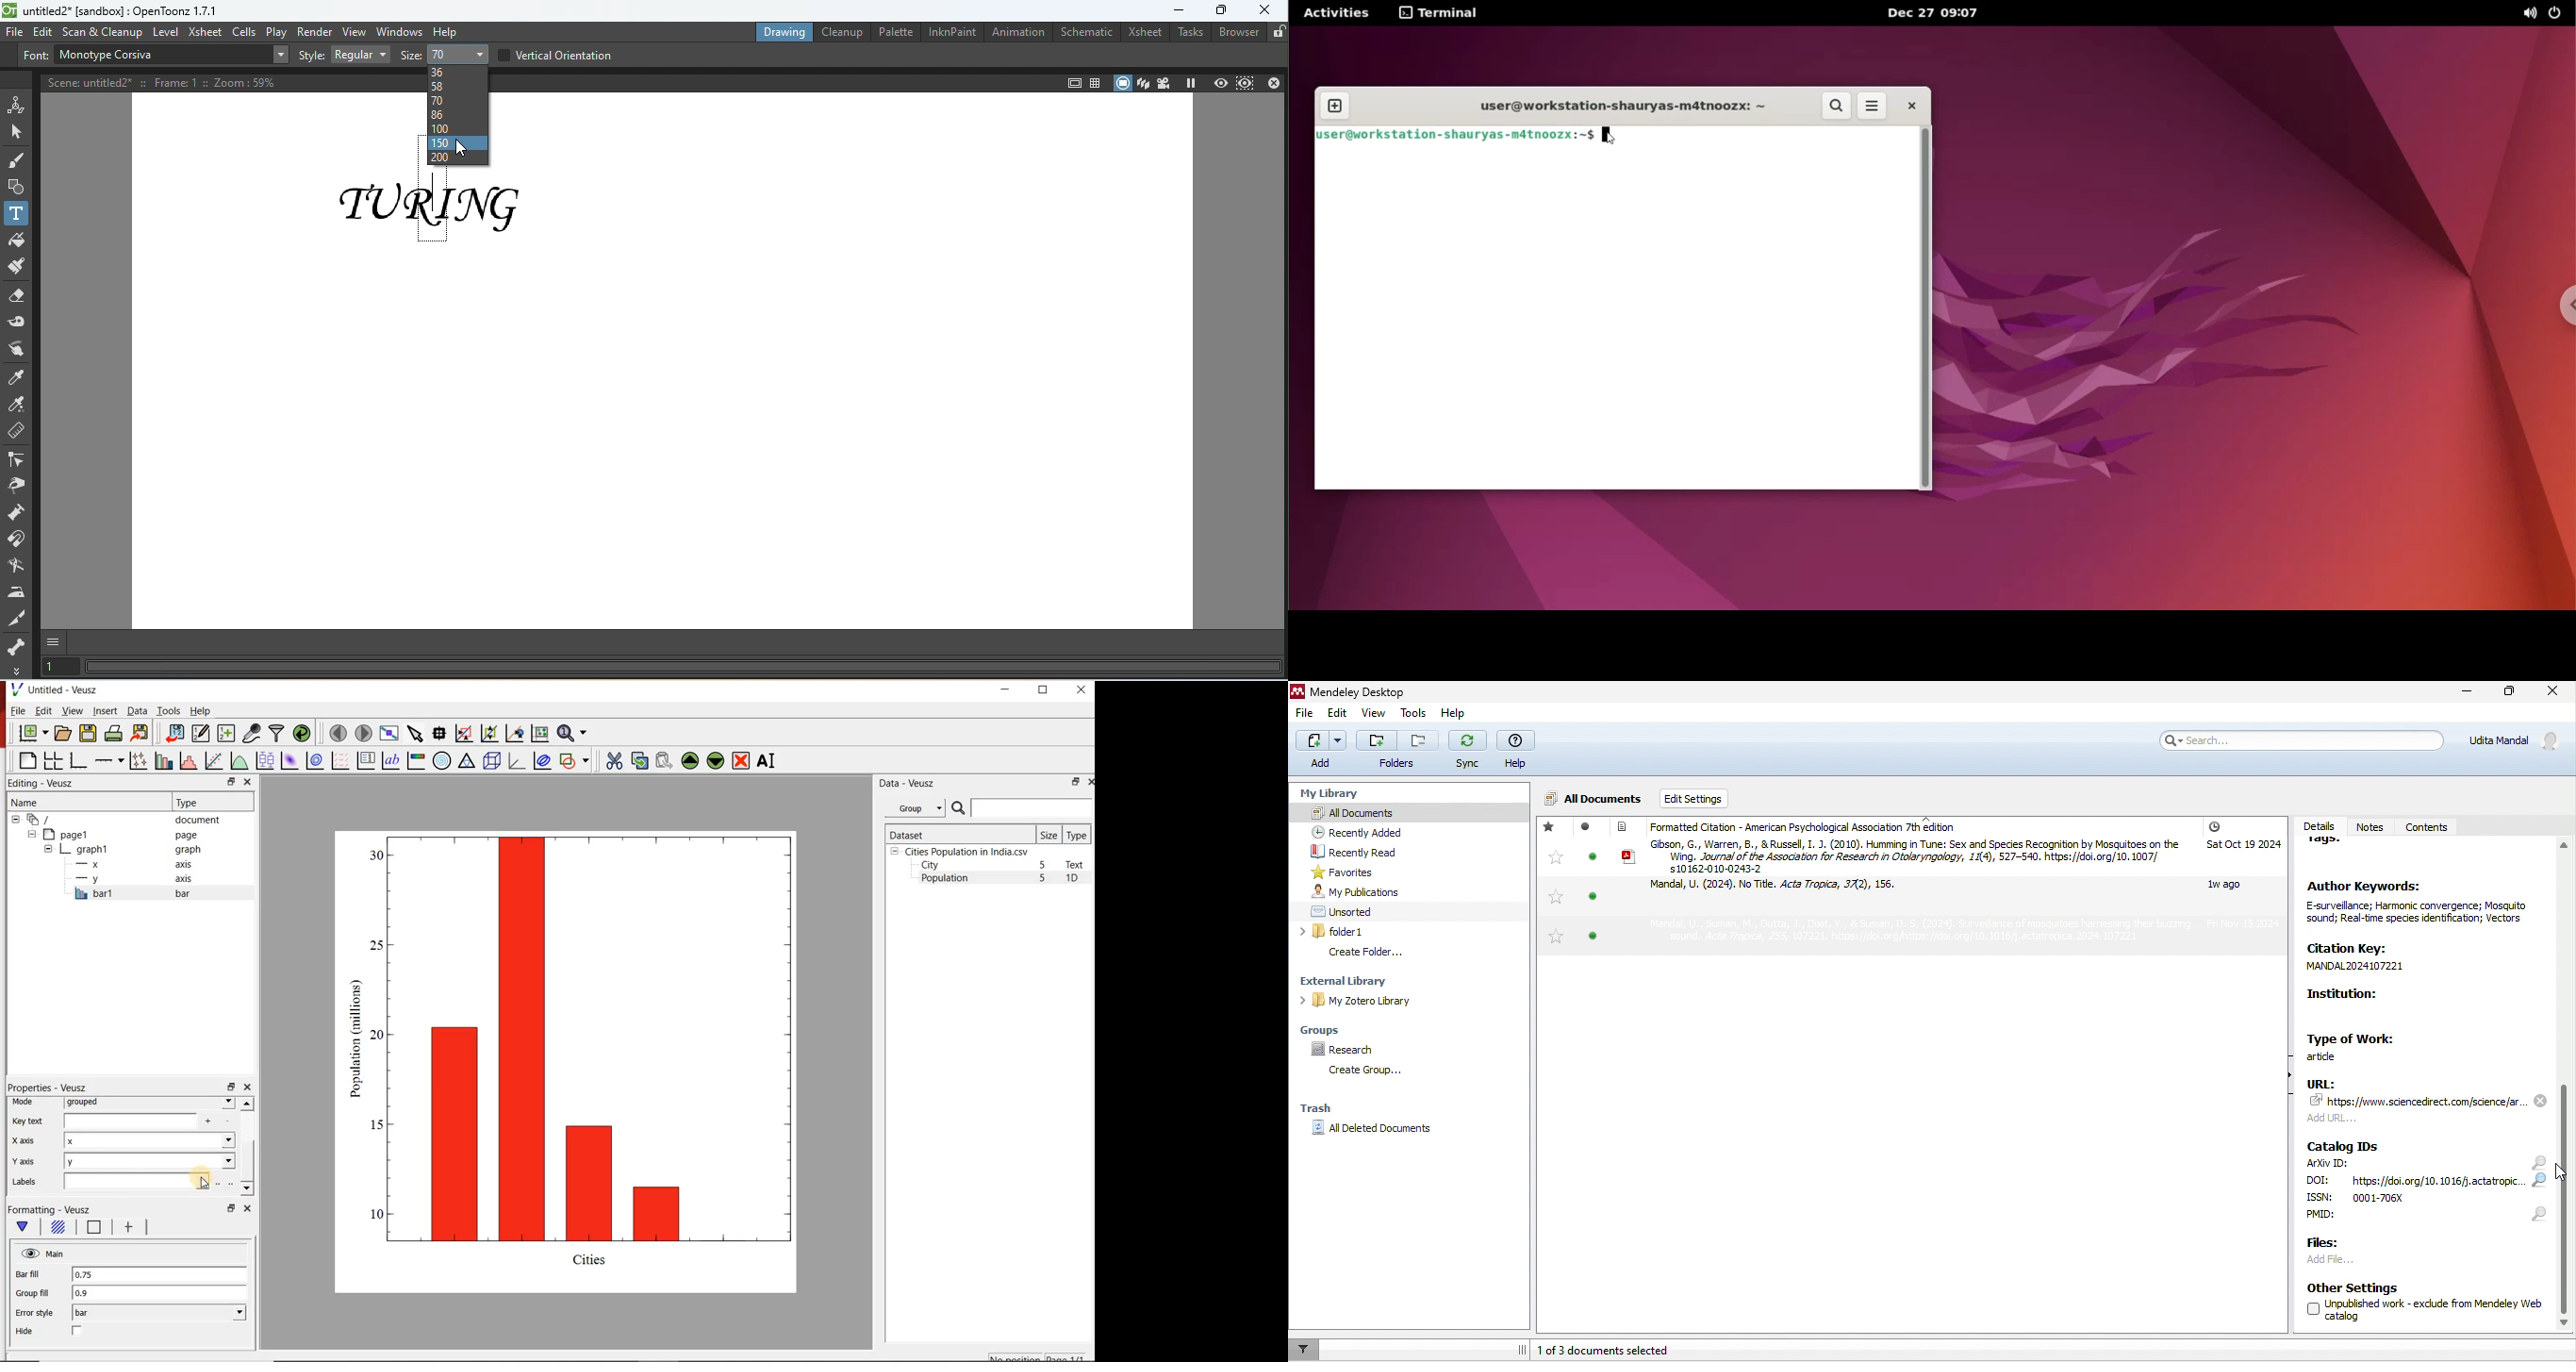 The width and height of the screenshot is (2576, 1372). Describe the element at coordinates (1305, 1349) in the screenshot. I see `filter` at that location.